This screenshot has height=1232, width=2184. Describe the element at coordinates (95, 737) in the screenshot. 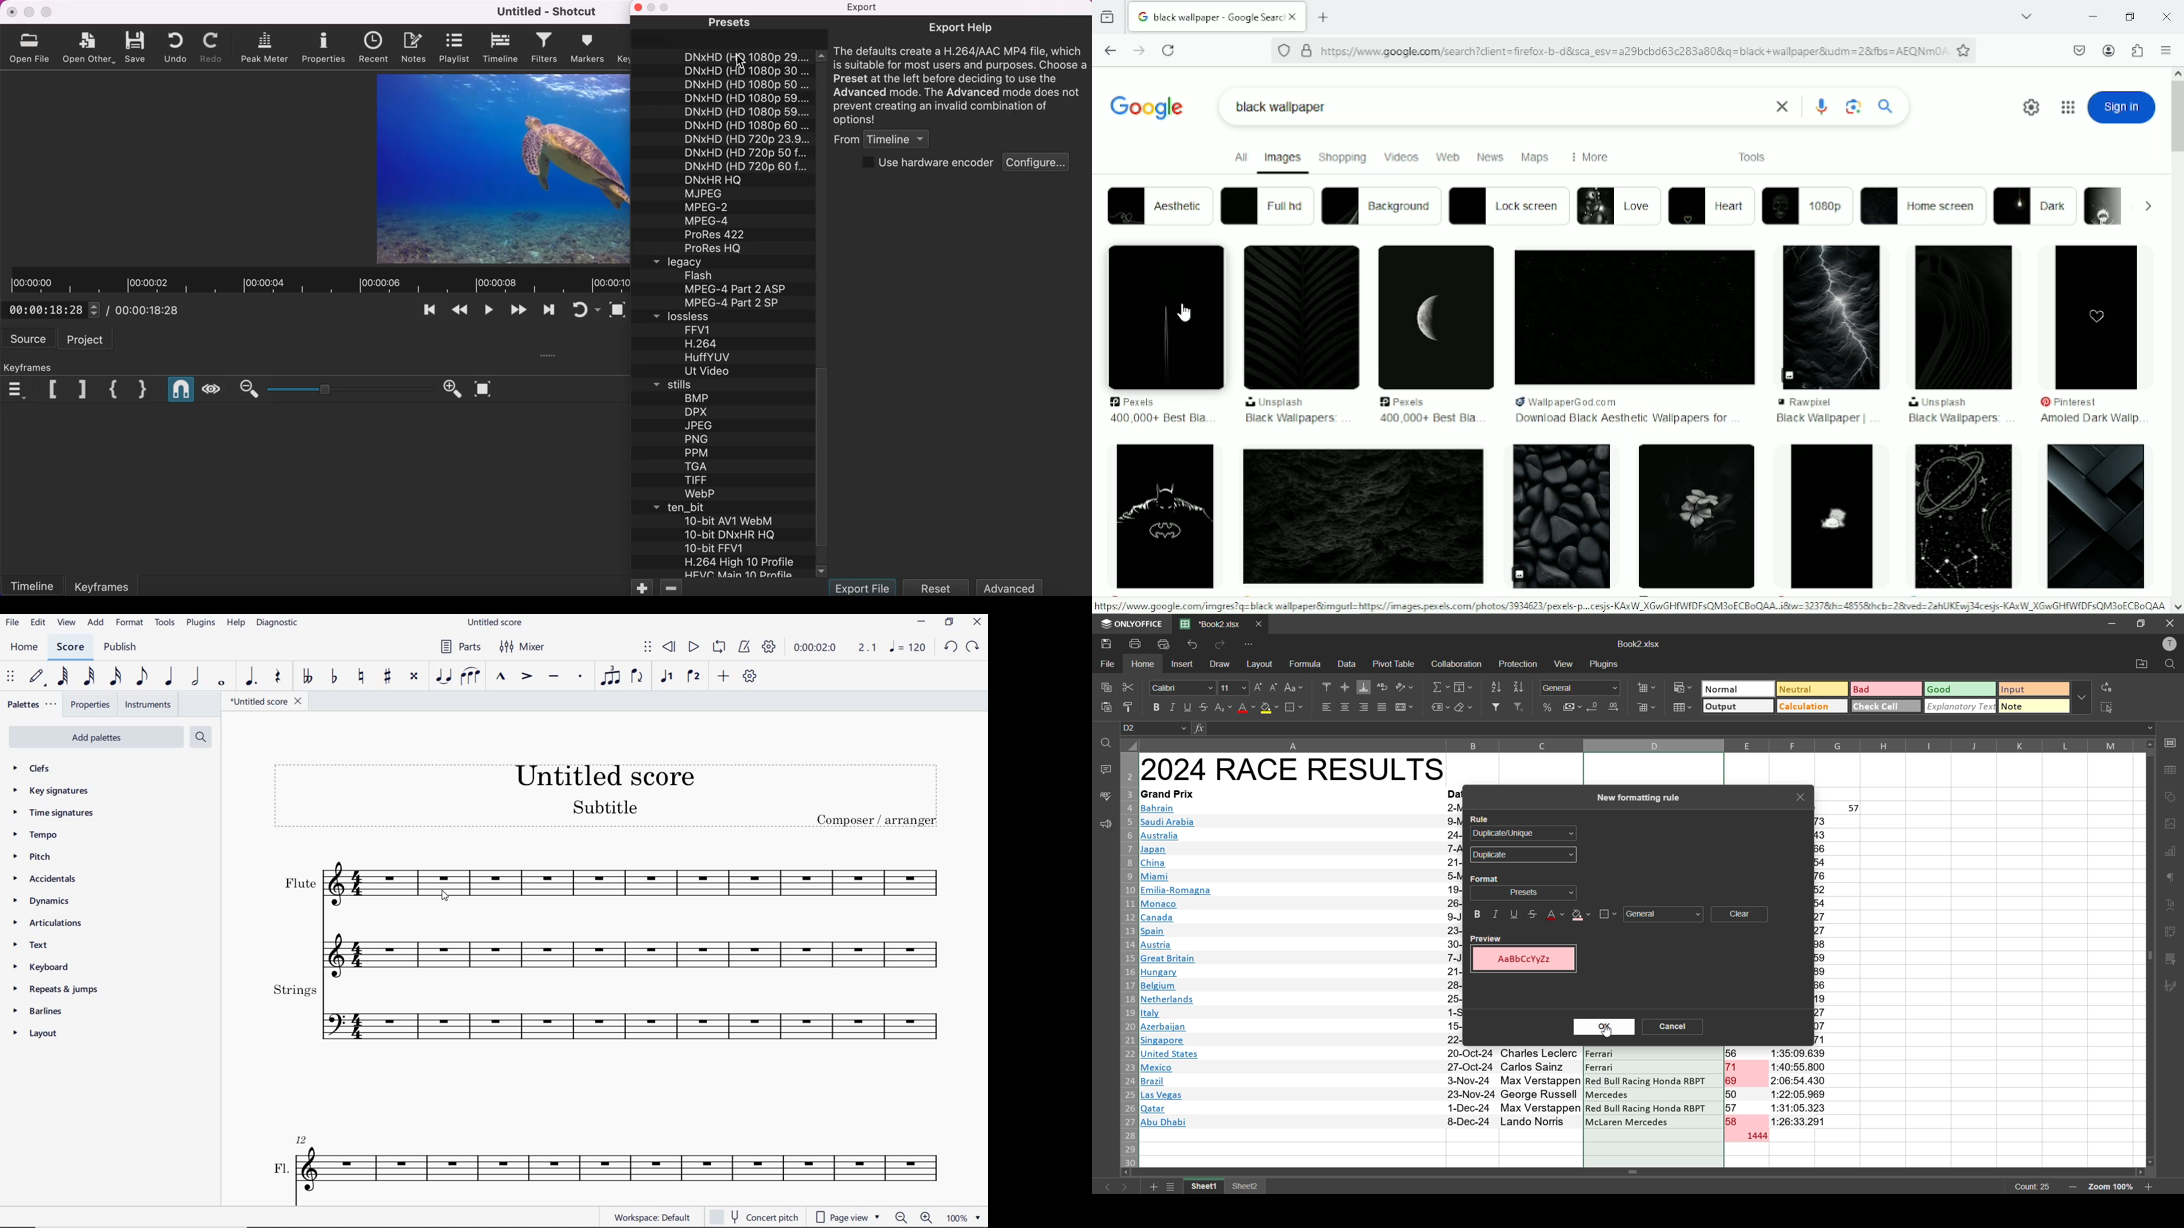

I see `add palettes` at that location.